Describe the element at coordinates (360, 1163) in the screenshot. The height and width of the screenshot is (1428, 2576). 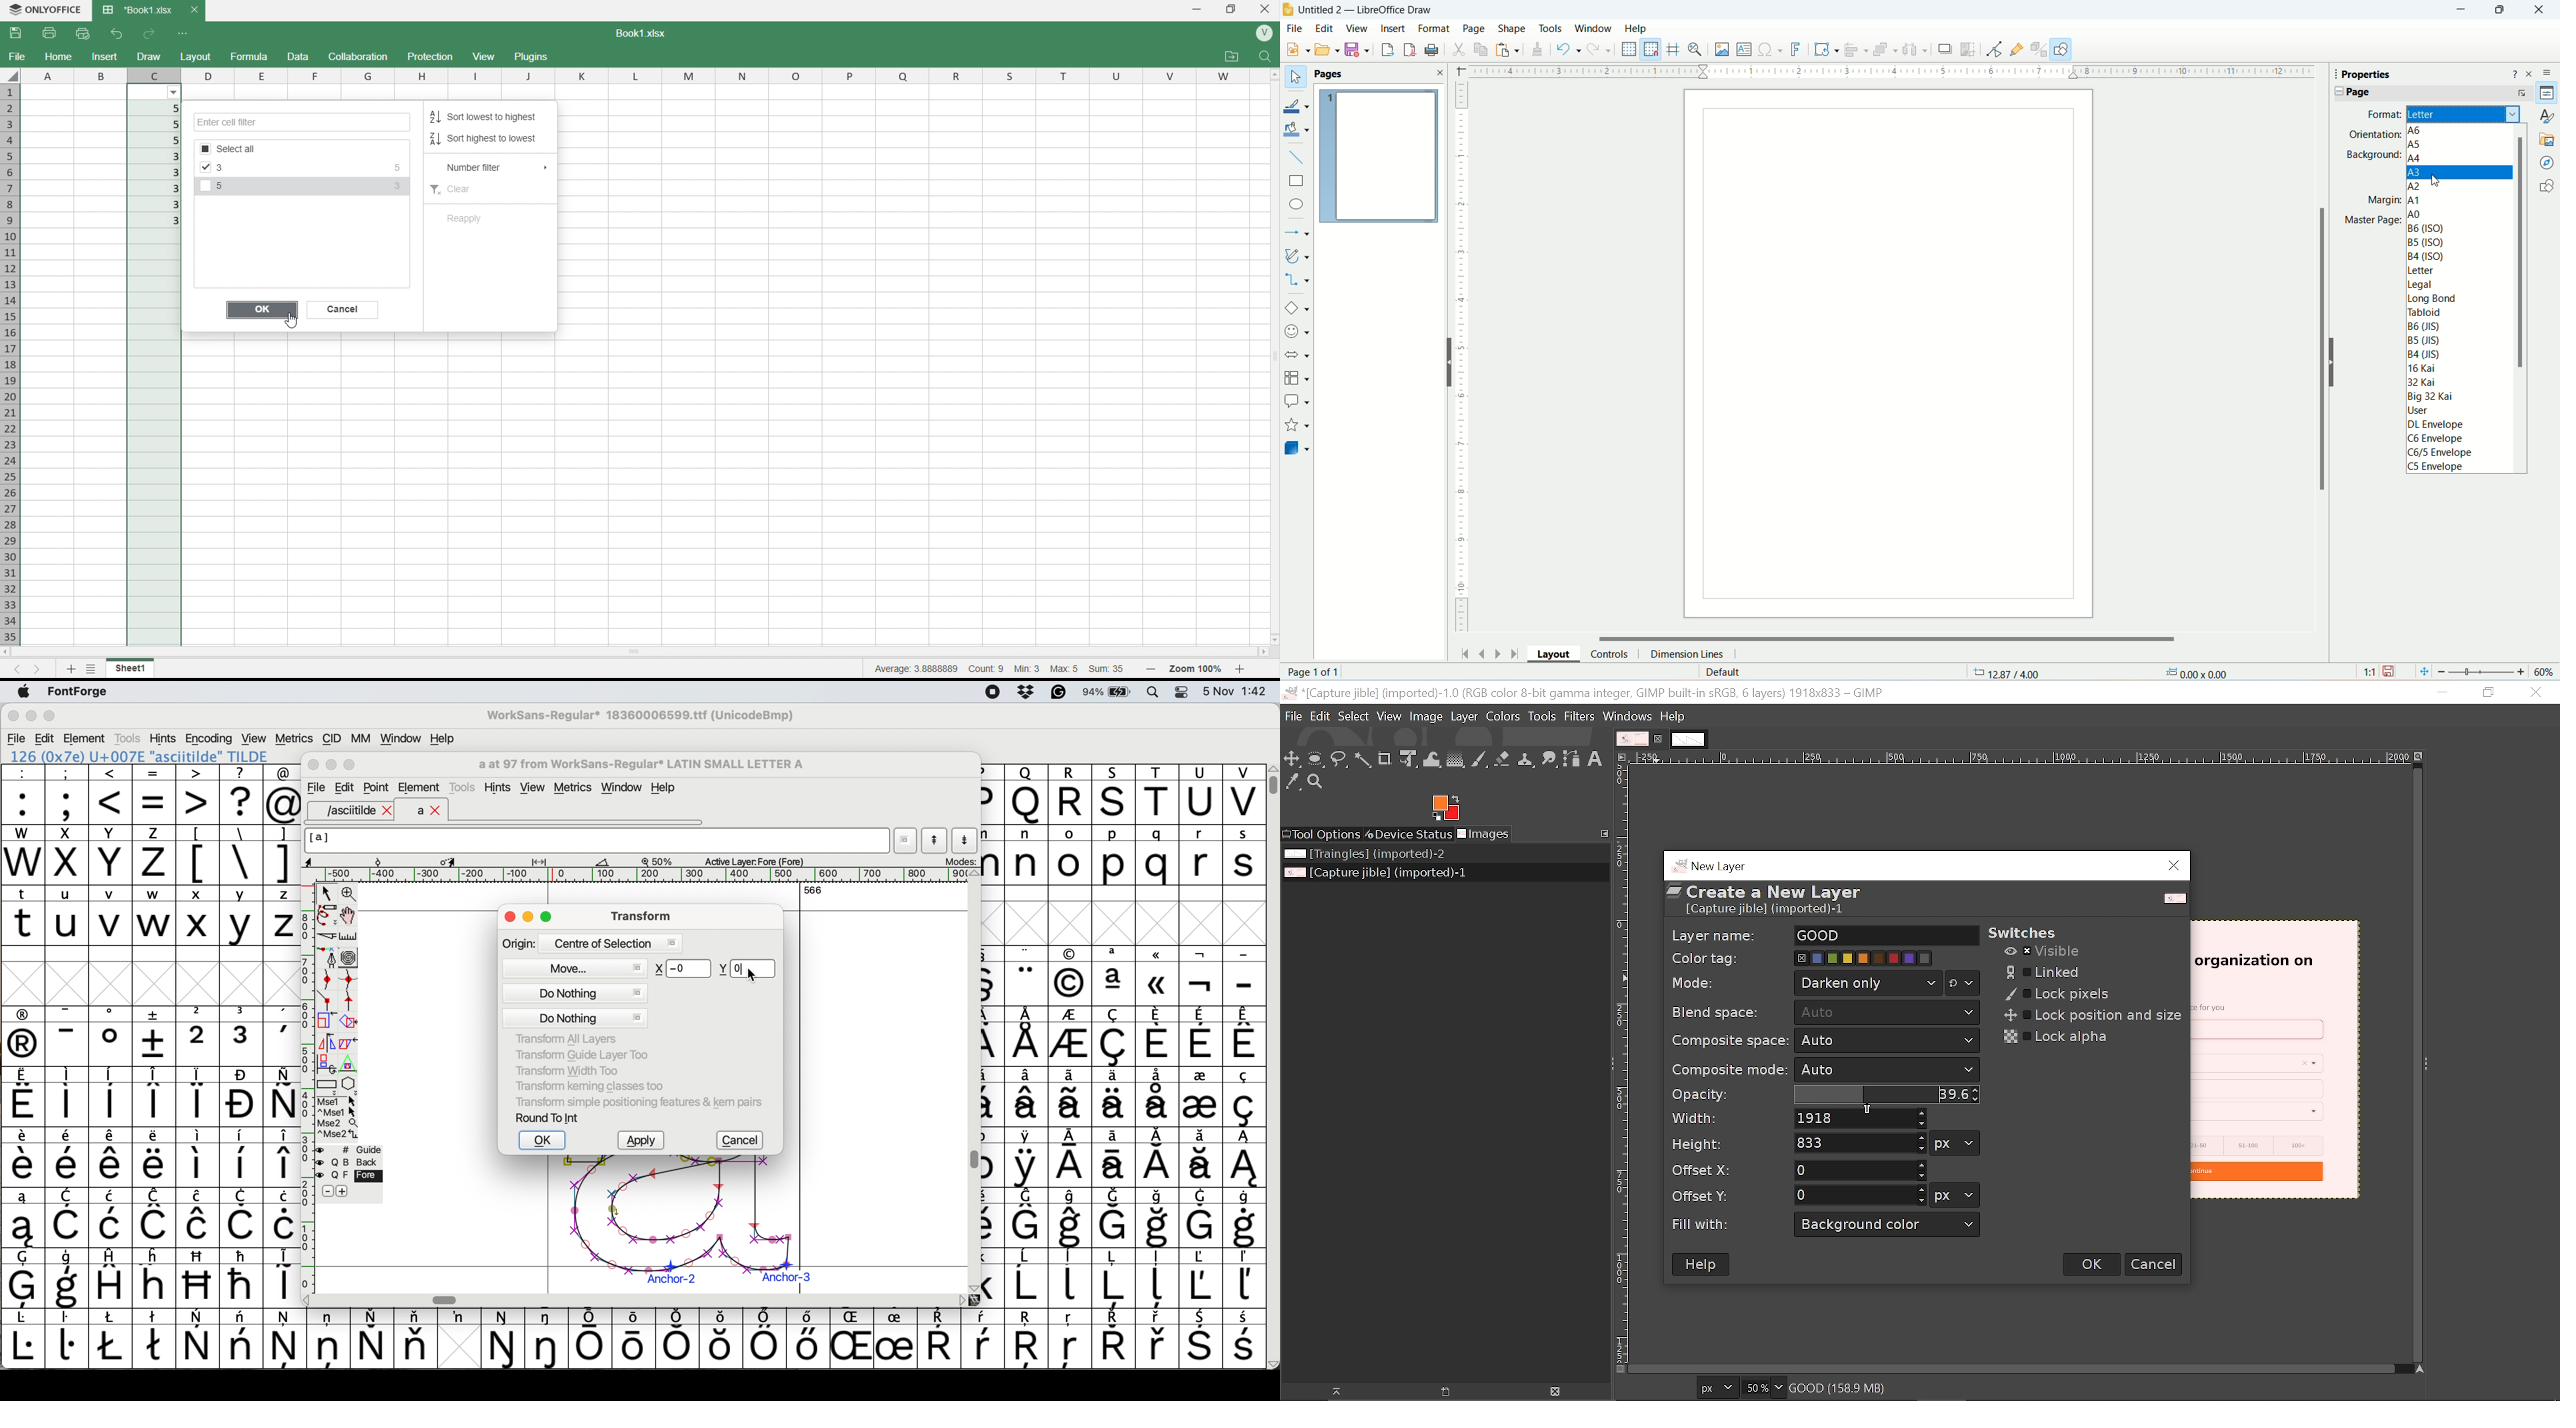
I see `Background` at that location.